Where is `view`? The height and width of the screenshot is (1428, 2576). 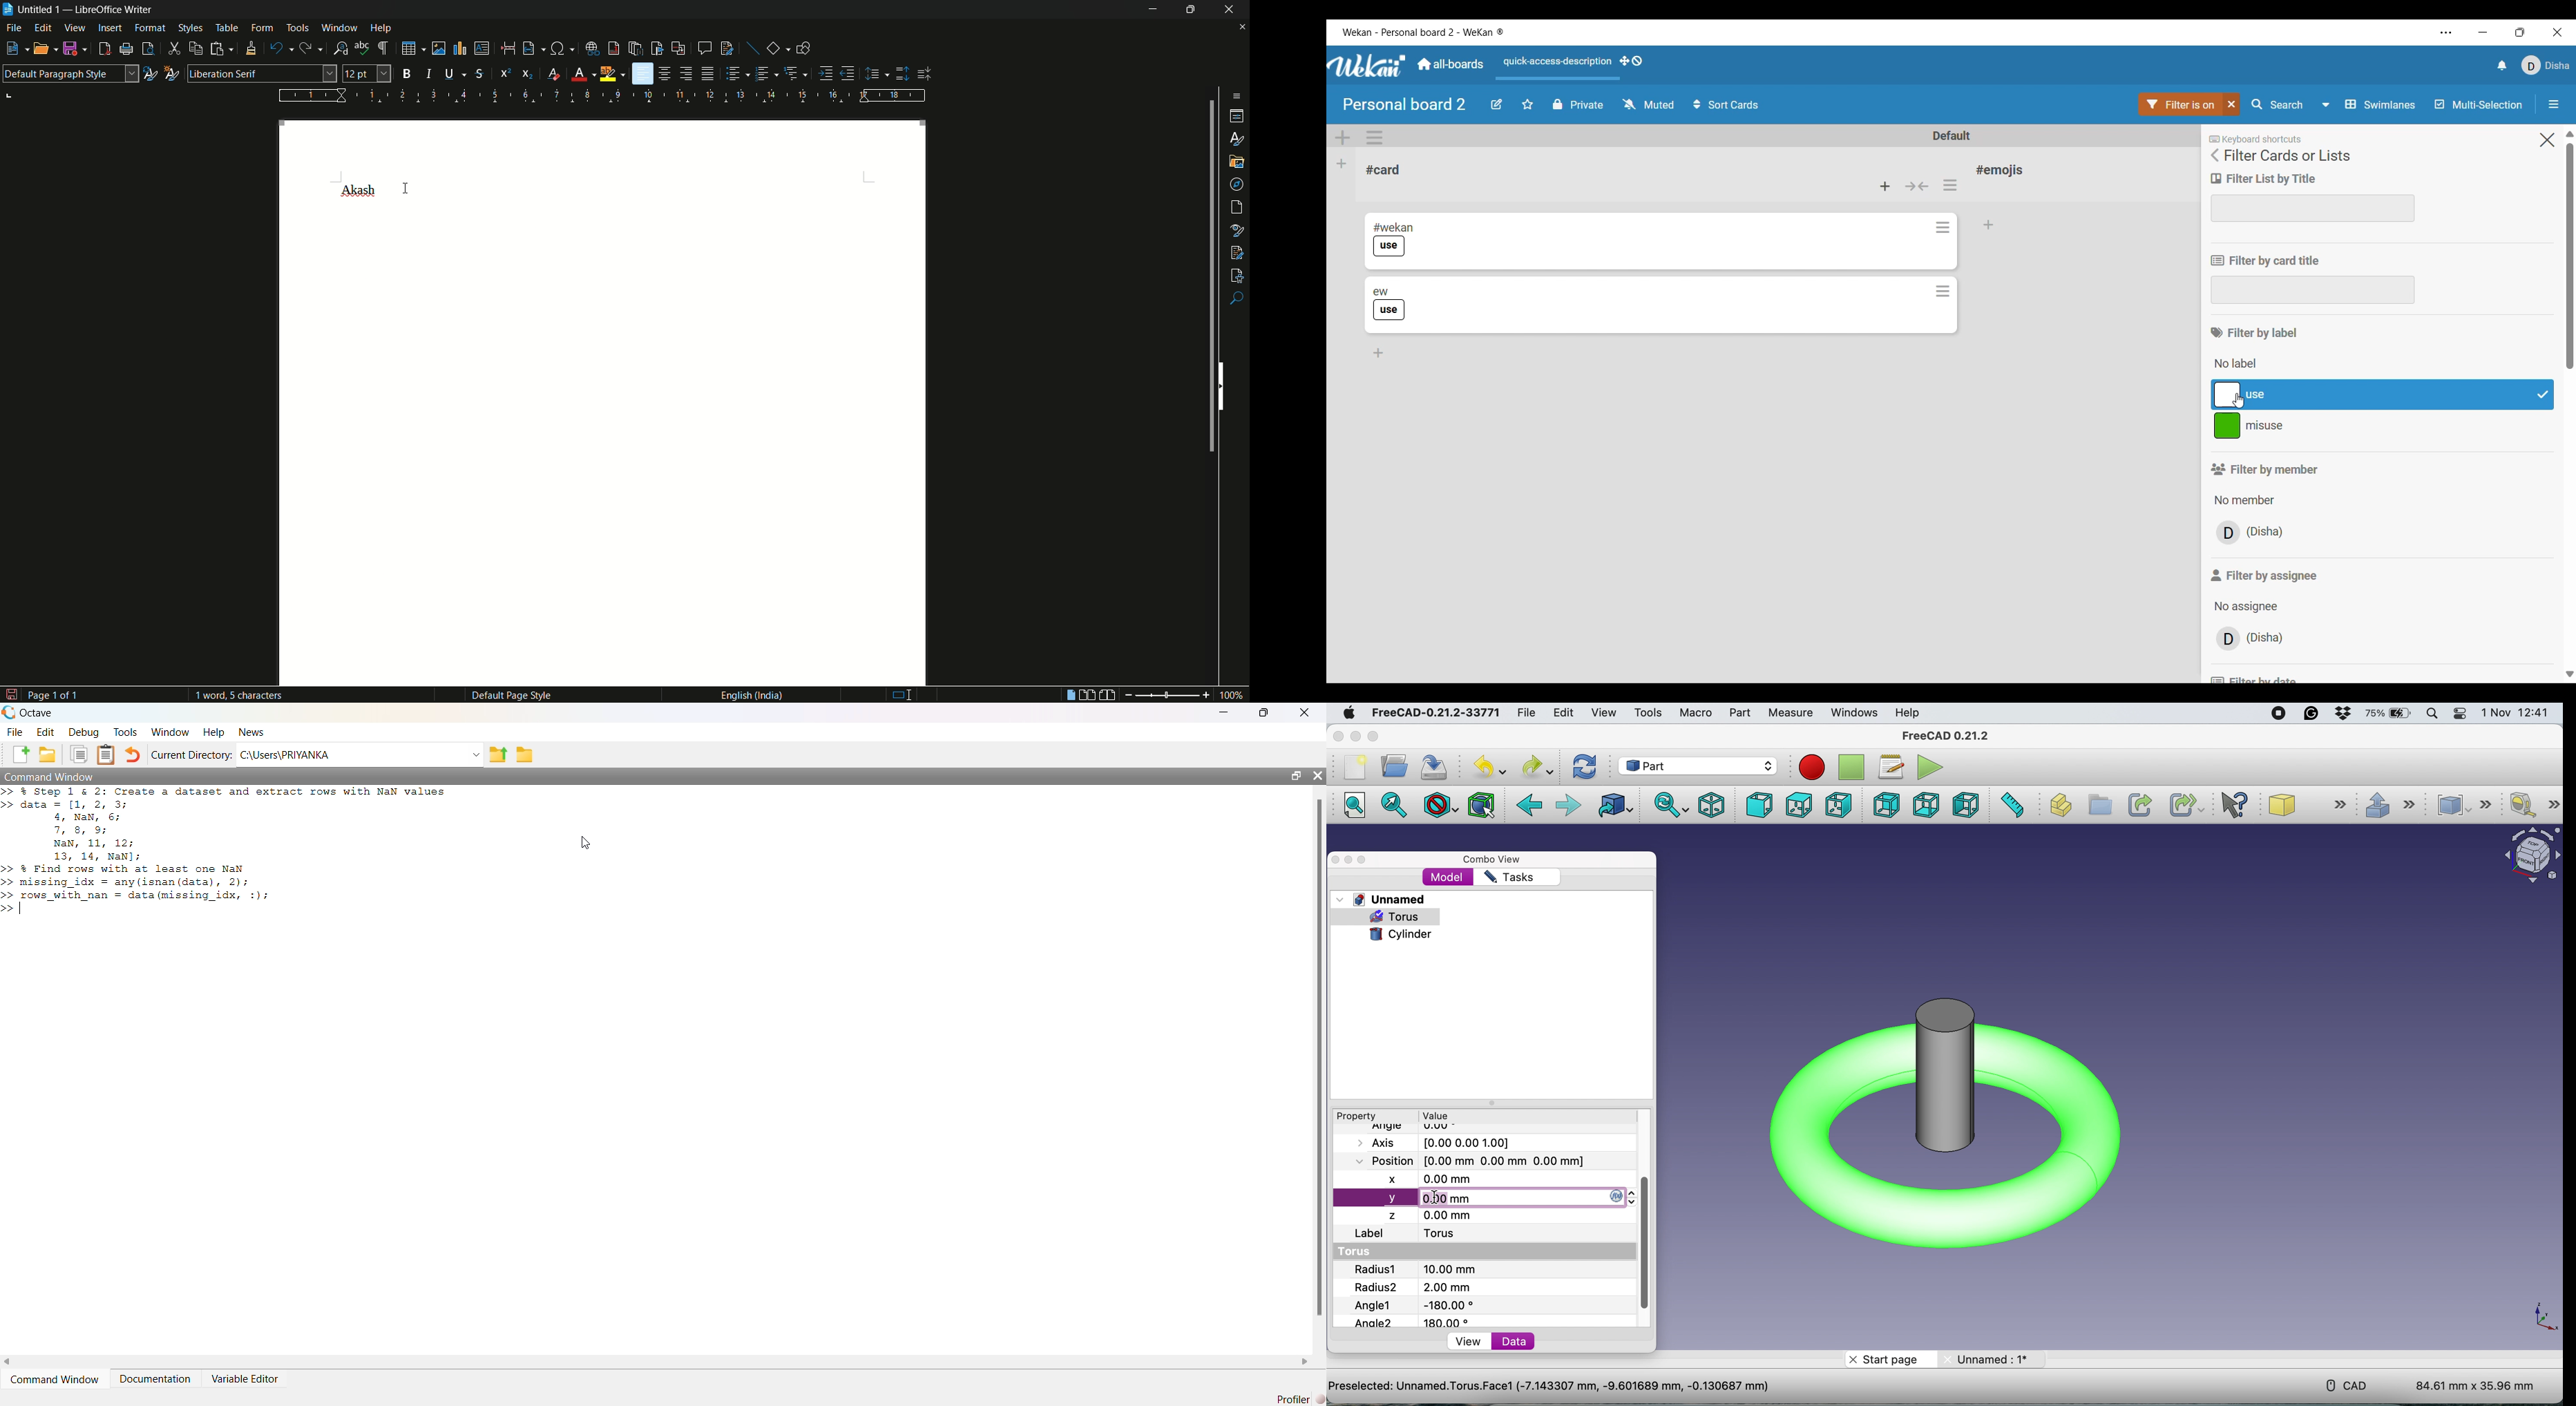
view is located at coordinates (1604, 713).